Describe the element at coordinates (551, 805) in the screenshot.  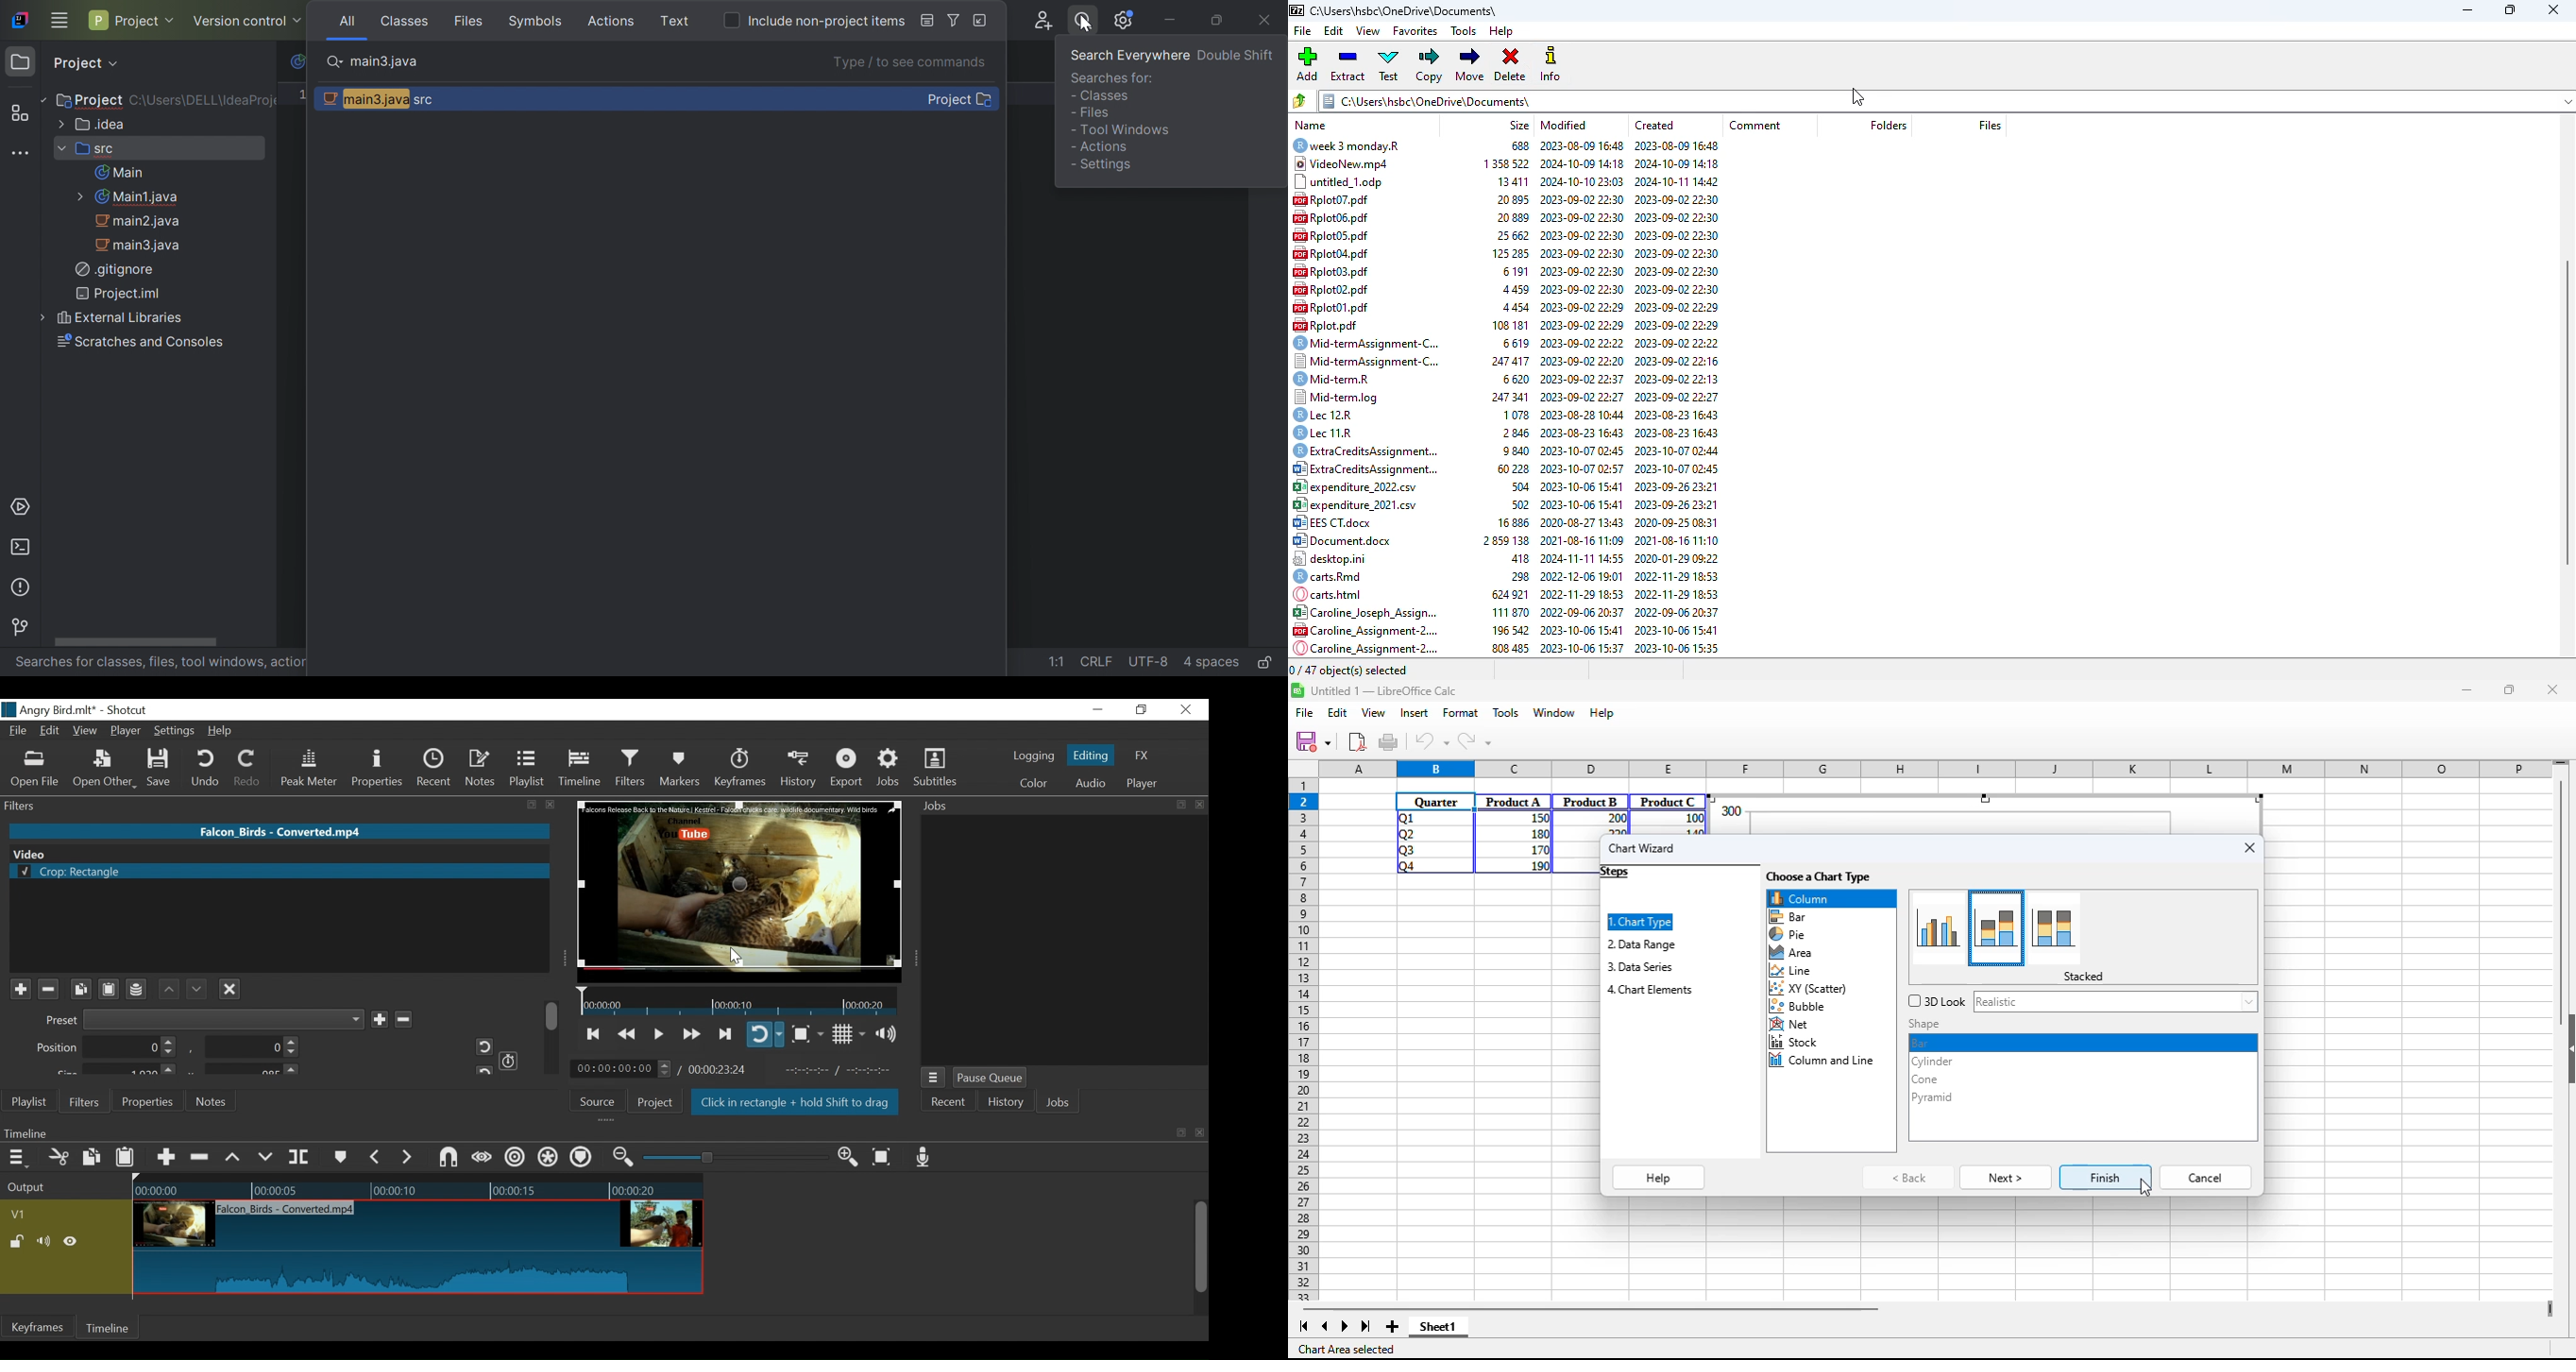
I see `close` at that location.